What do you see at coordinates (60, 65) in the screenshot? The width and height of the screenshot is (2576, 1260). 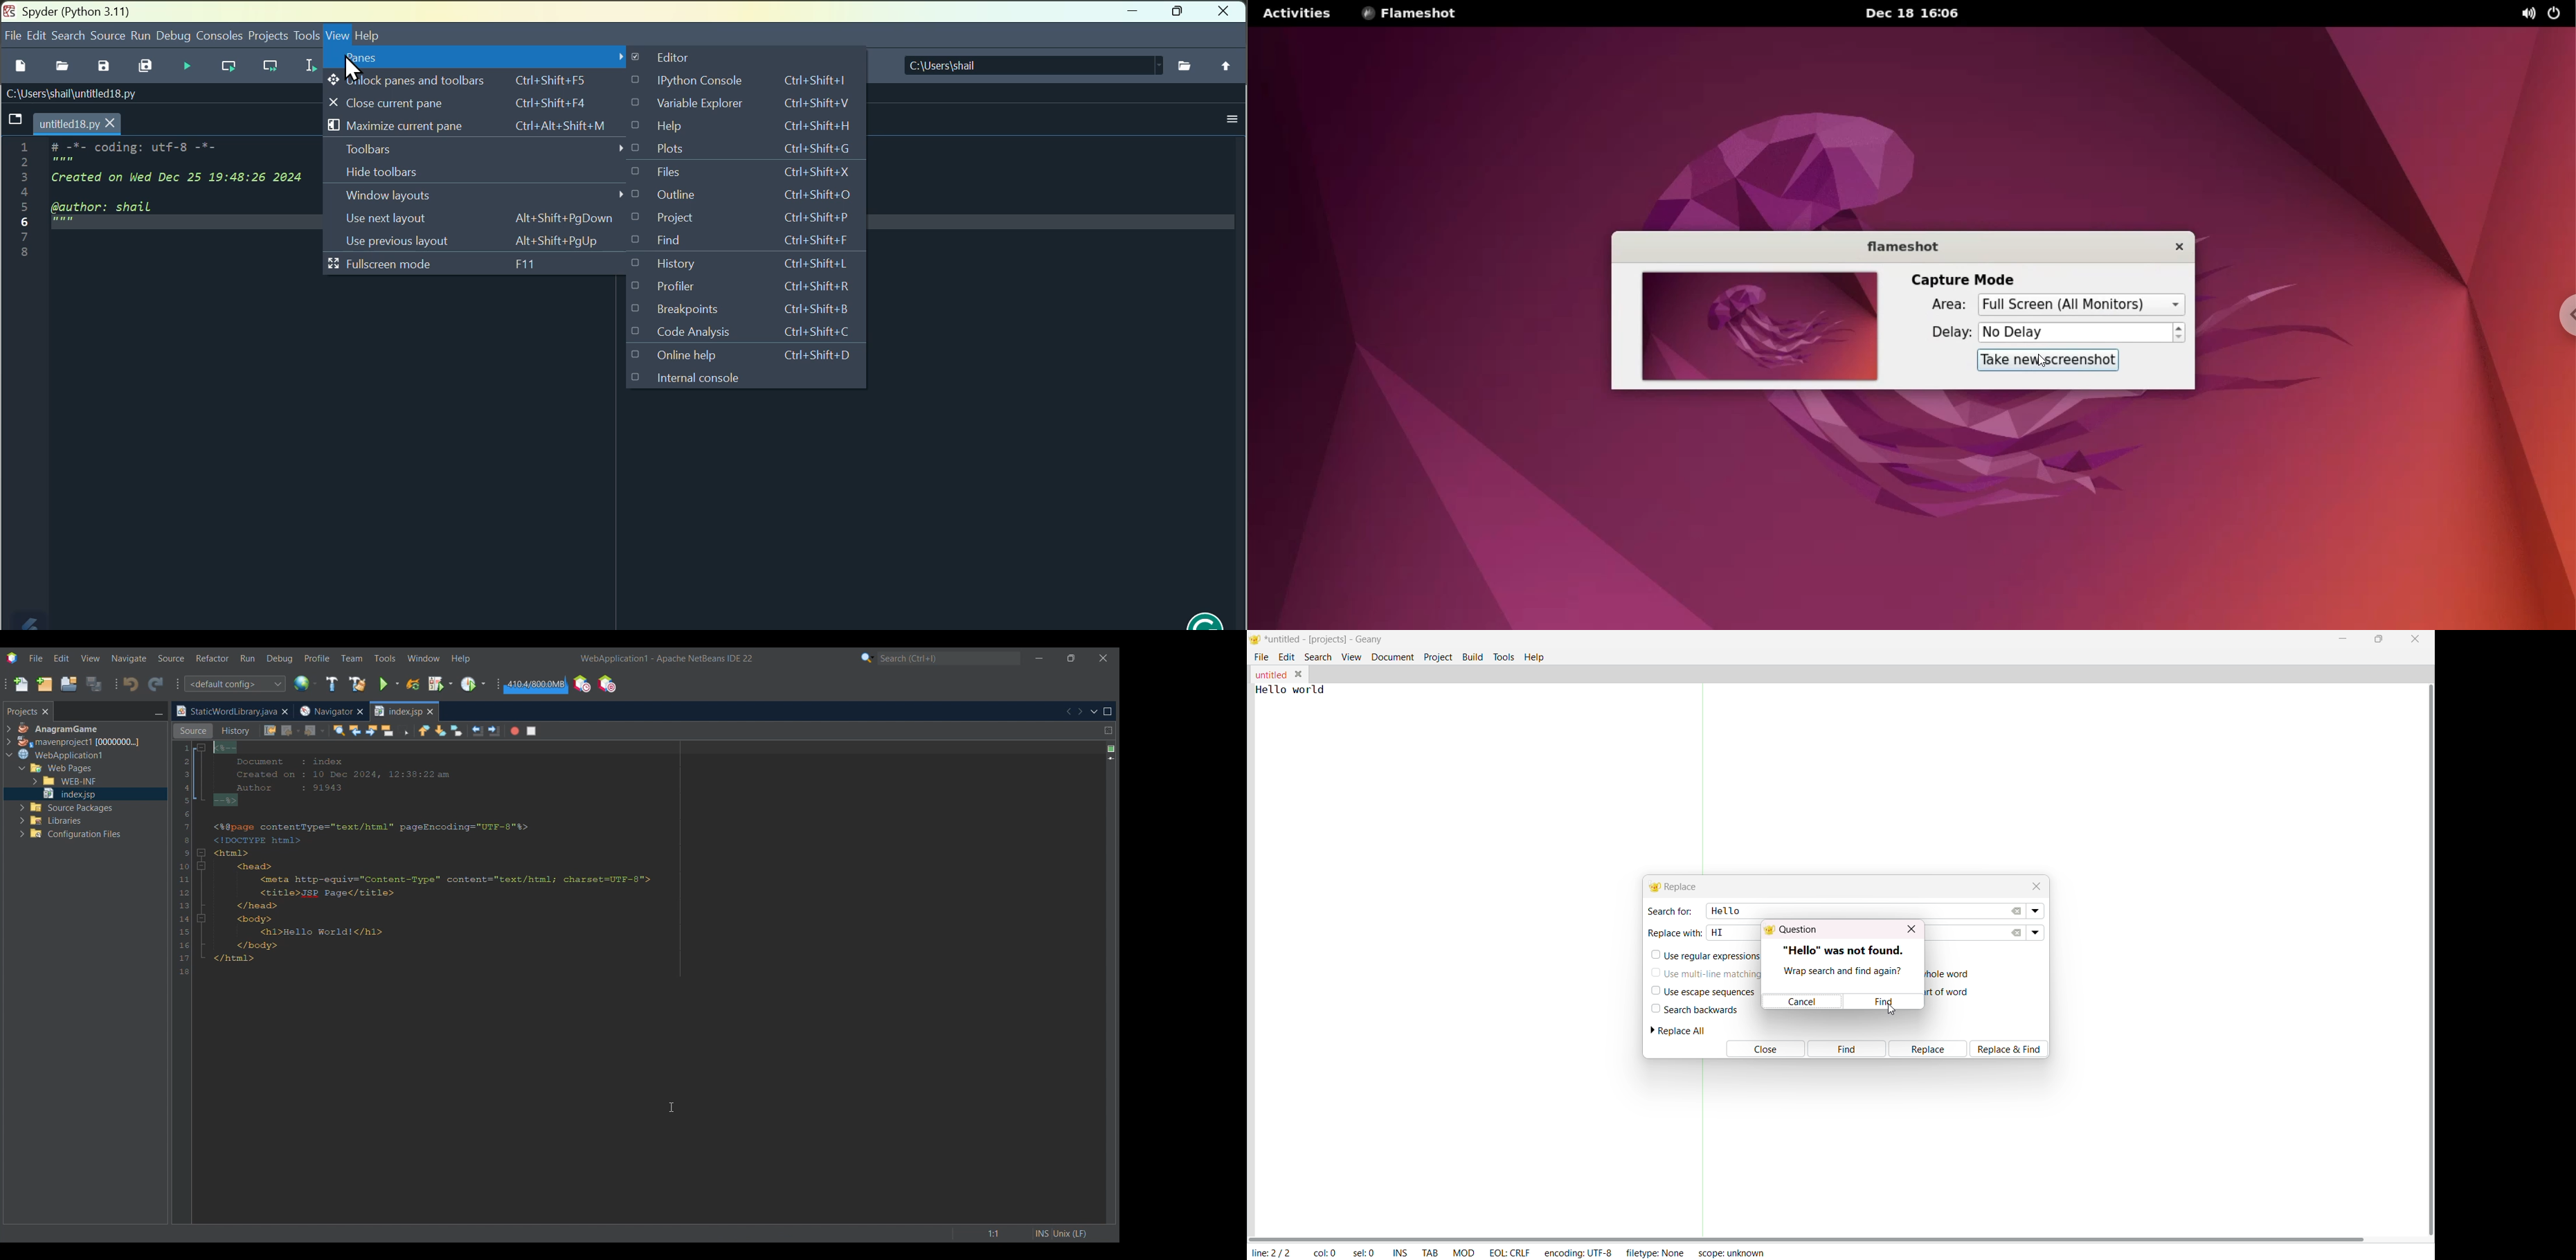 I see `Open file` at bounding box center [60, 65].